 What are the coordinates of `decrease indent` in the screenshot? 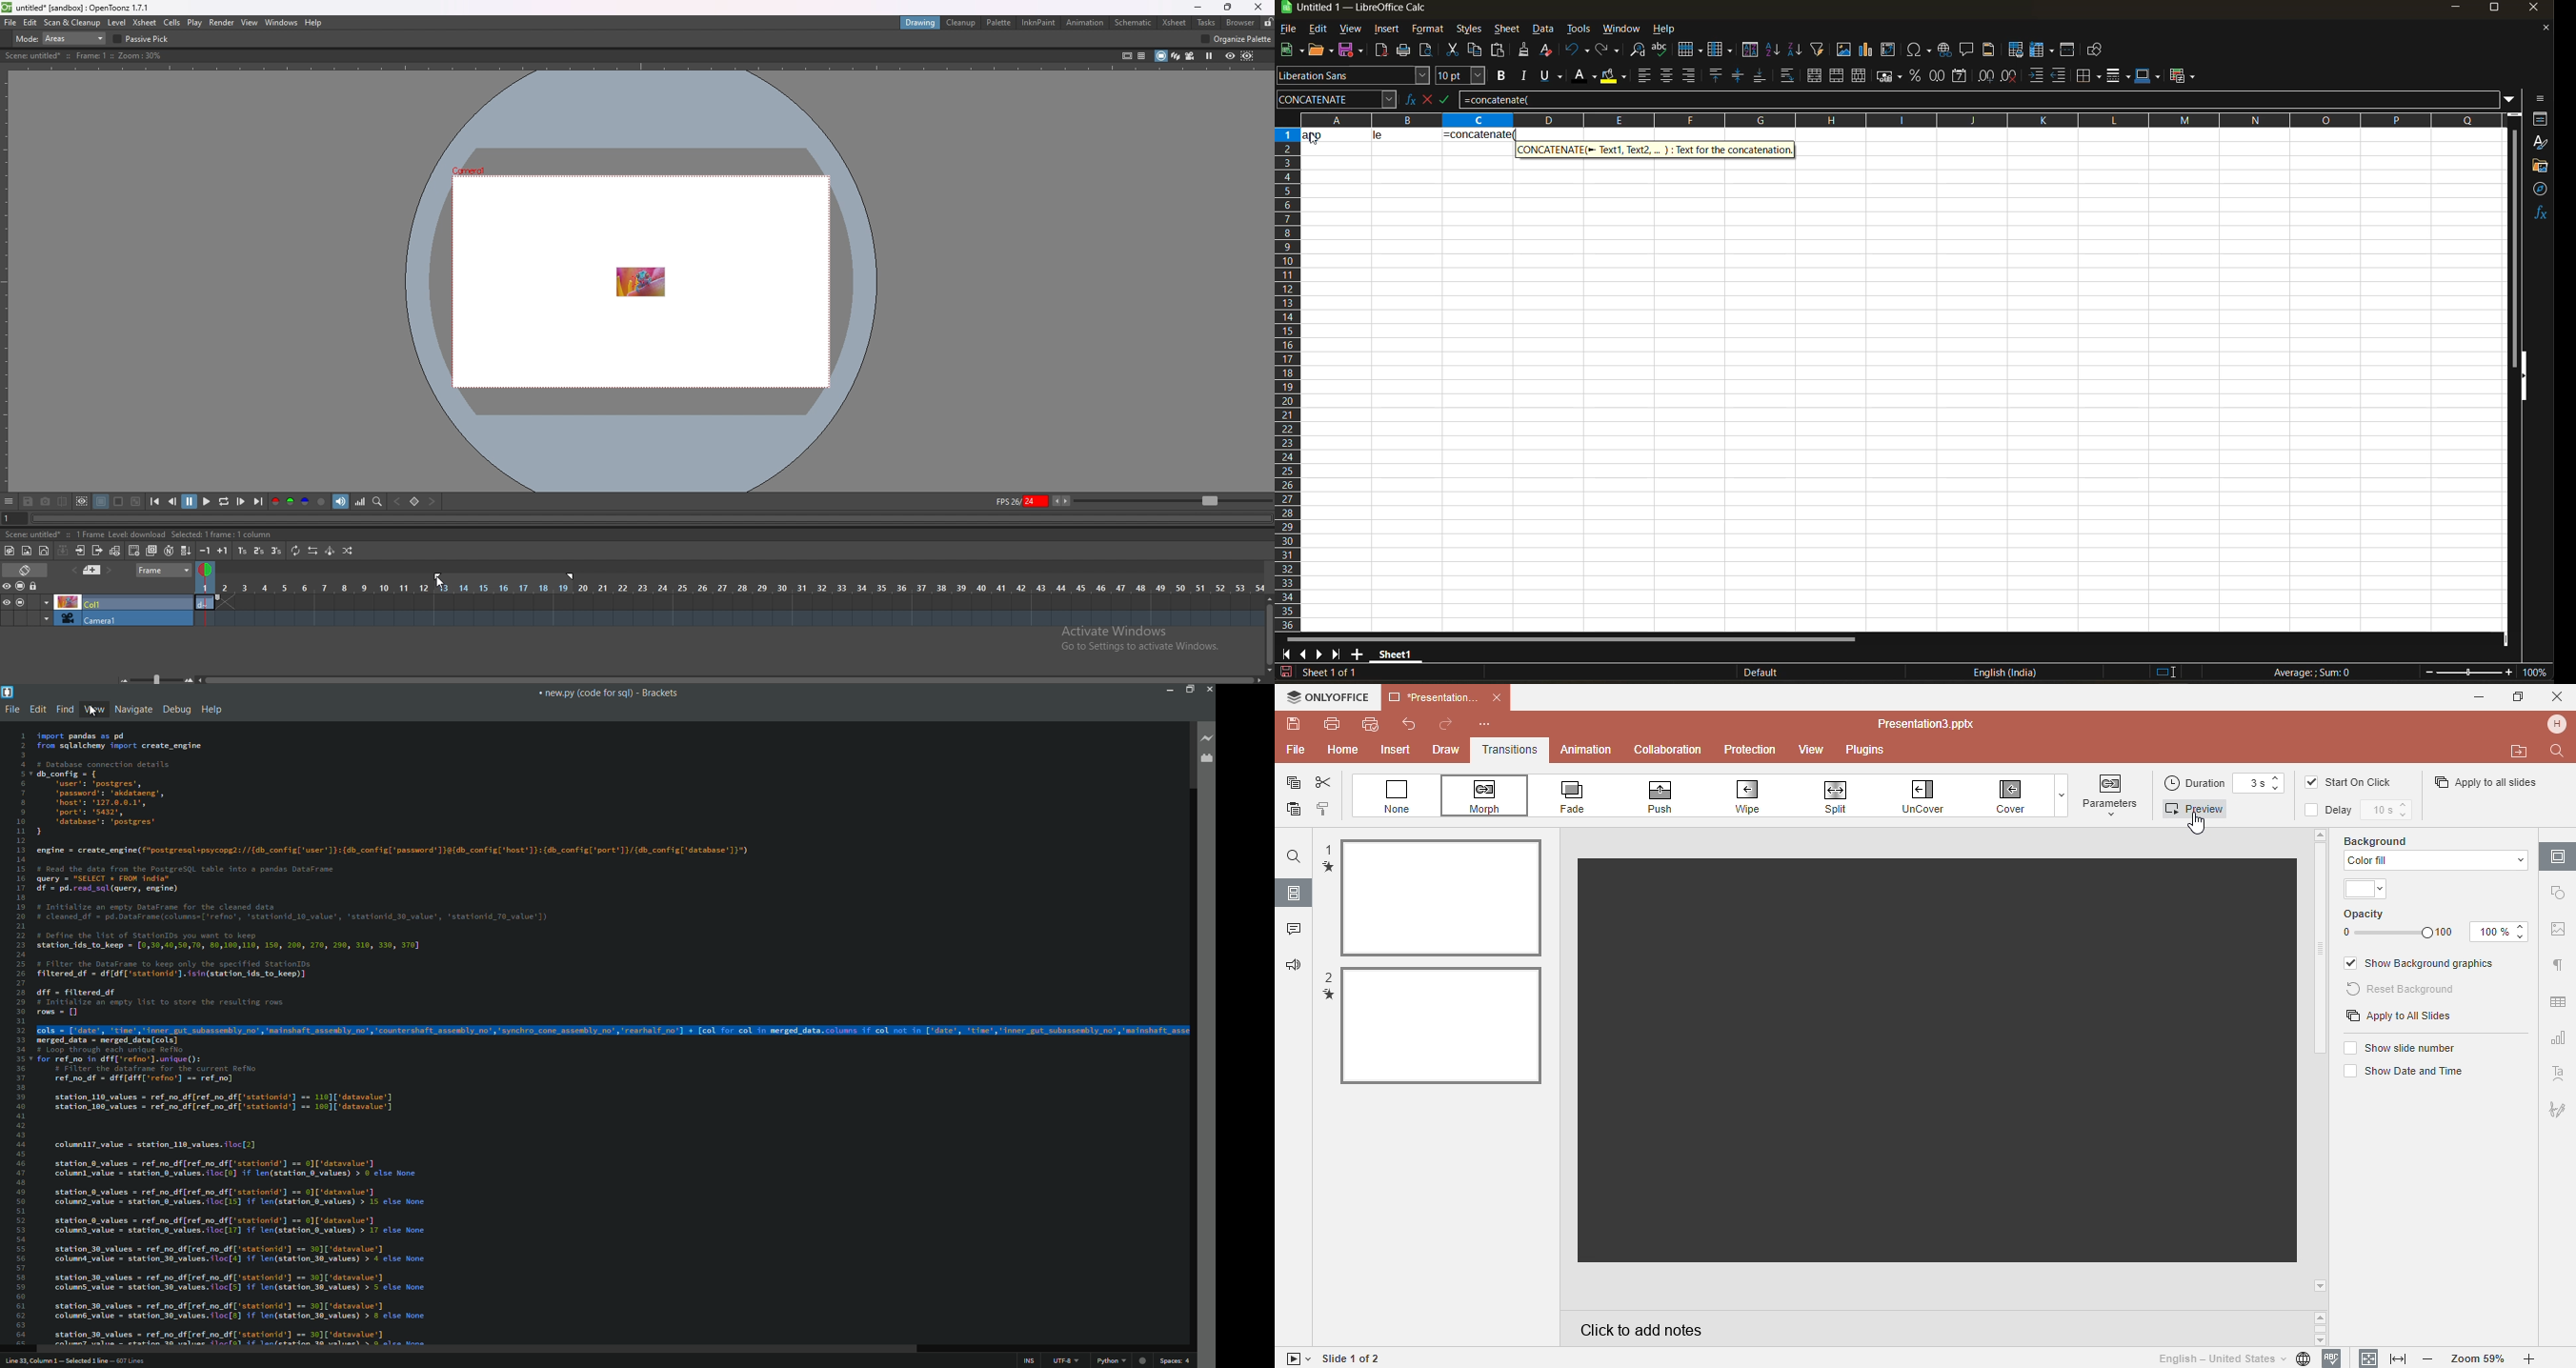 It's located at (2062, 76).